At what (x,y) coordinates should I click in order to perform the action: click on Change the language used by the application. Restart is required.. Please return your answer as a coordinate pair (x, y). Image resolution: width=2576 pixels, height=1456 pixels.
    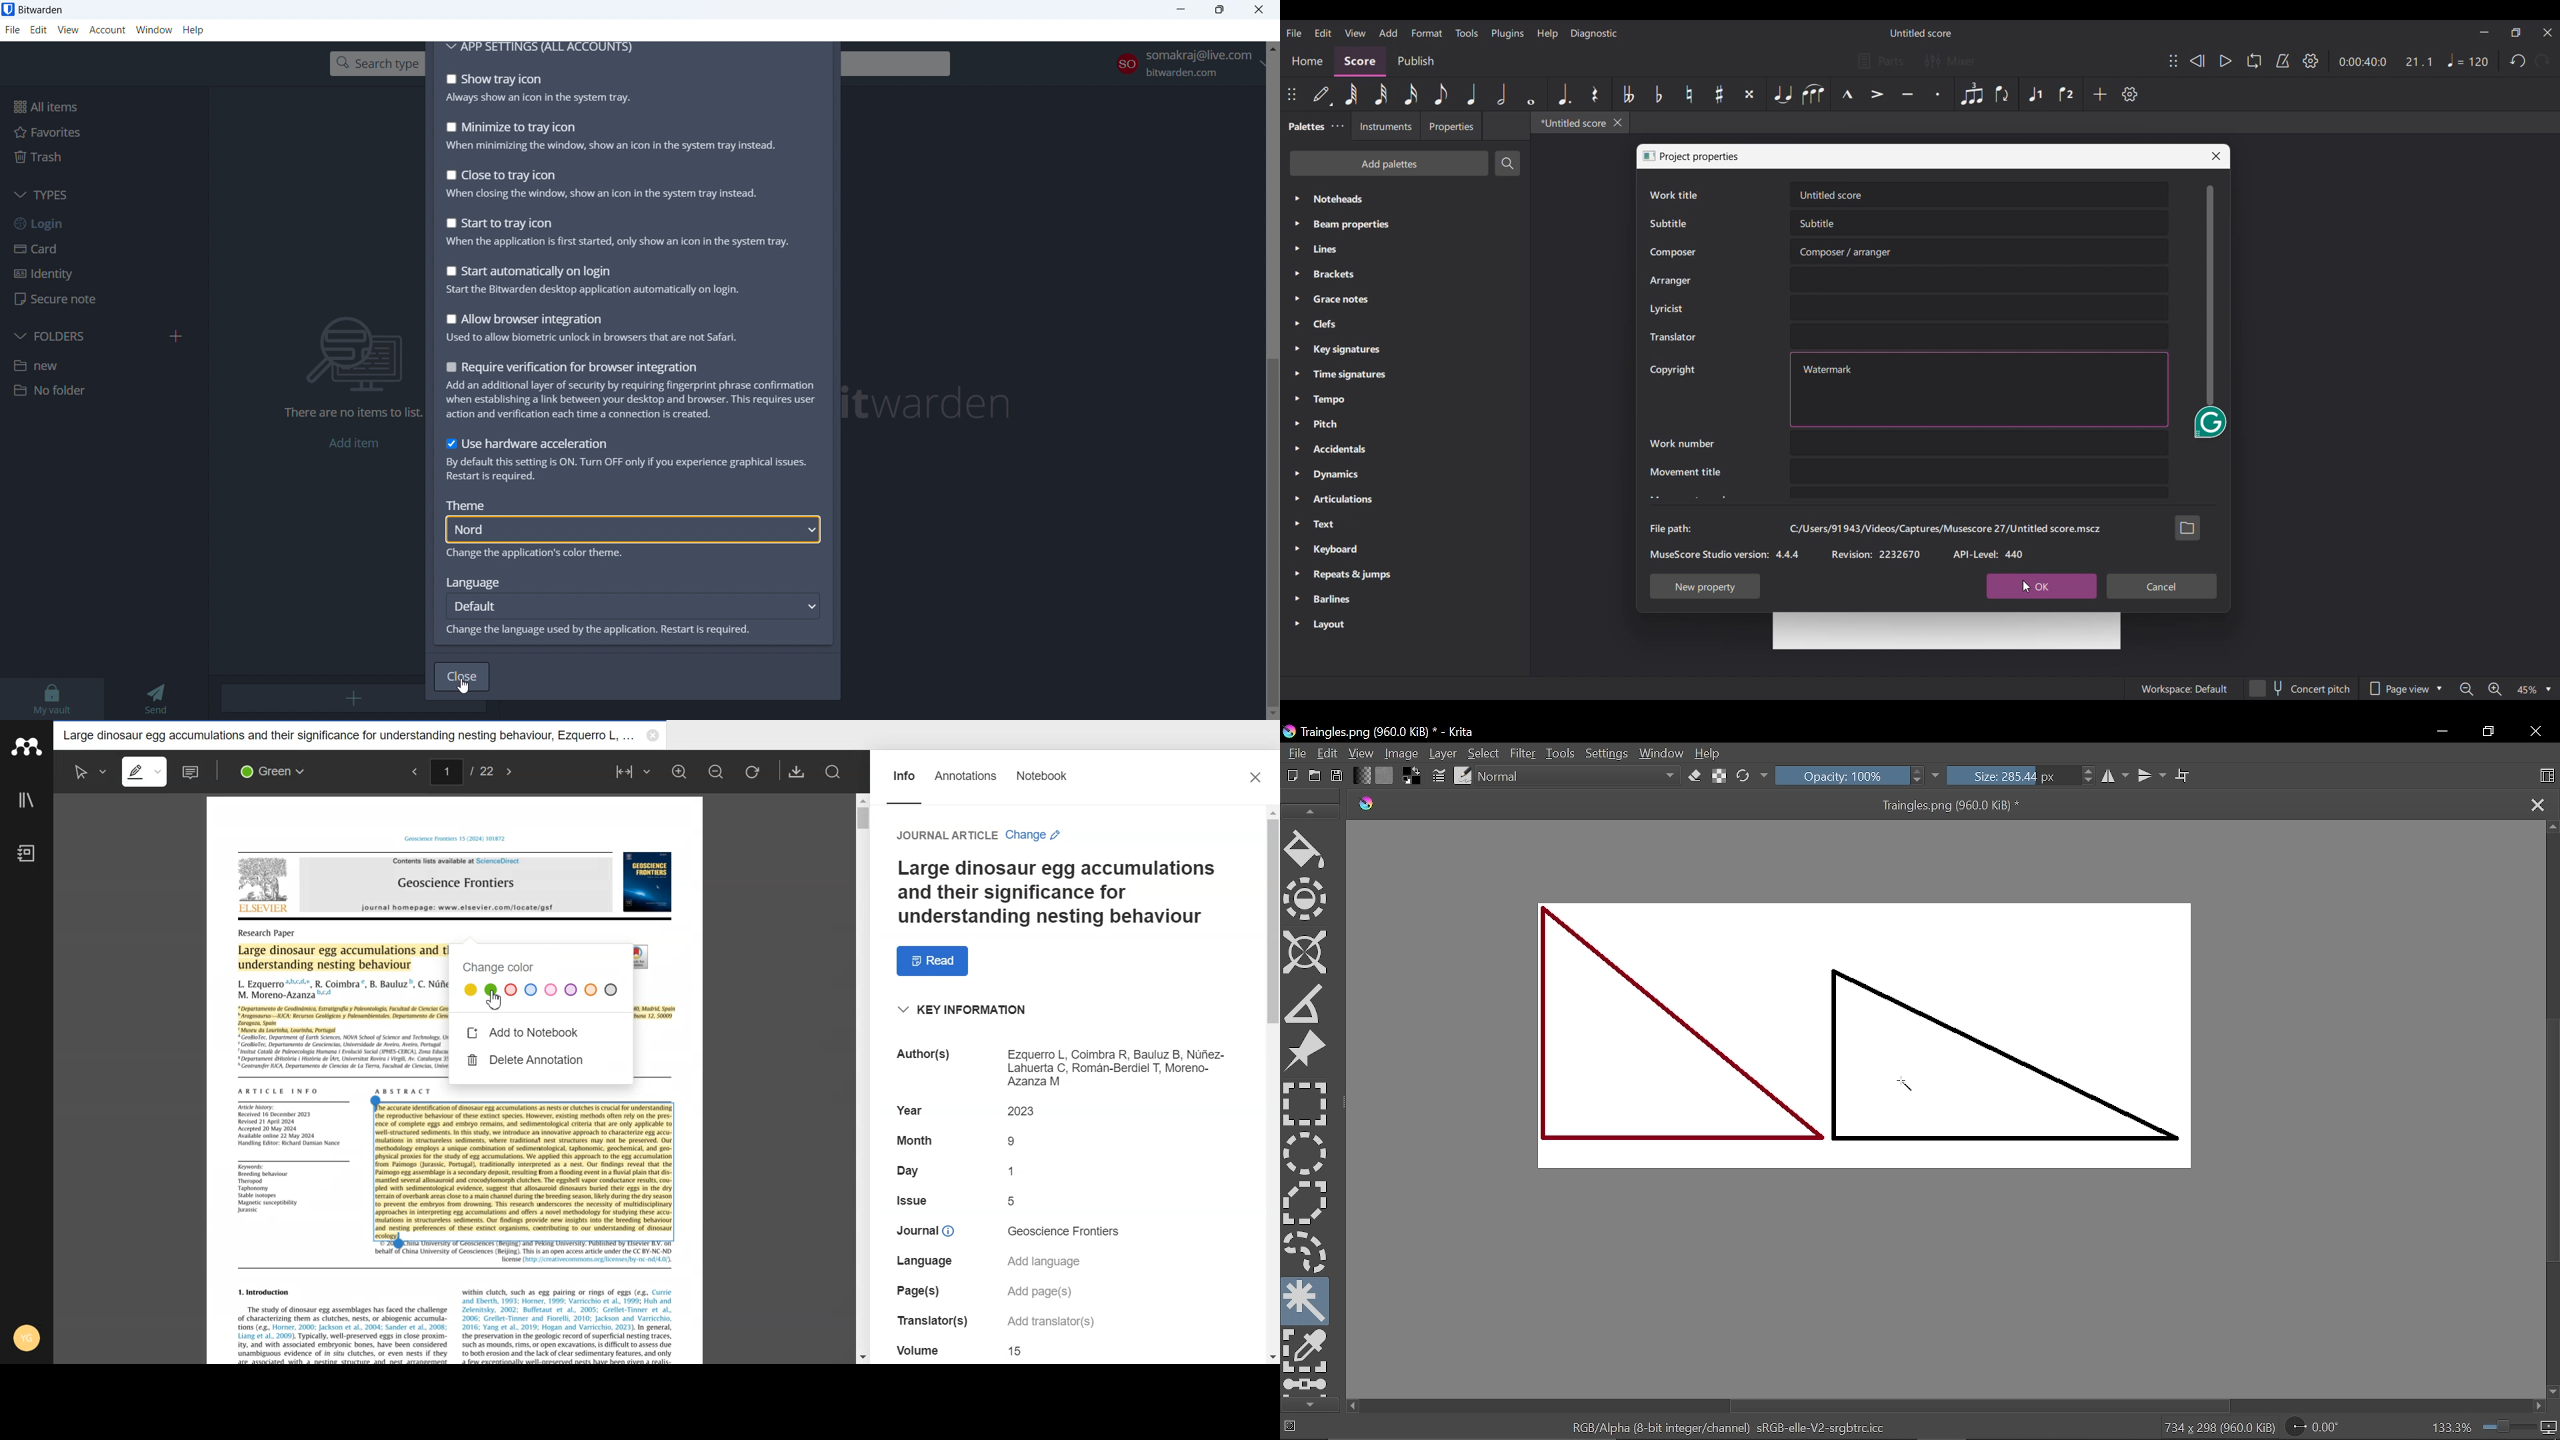
    Looking at the image, I should click on (599, 632).